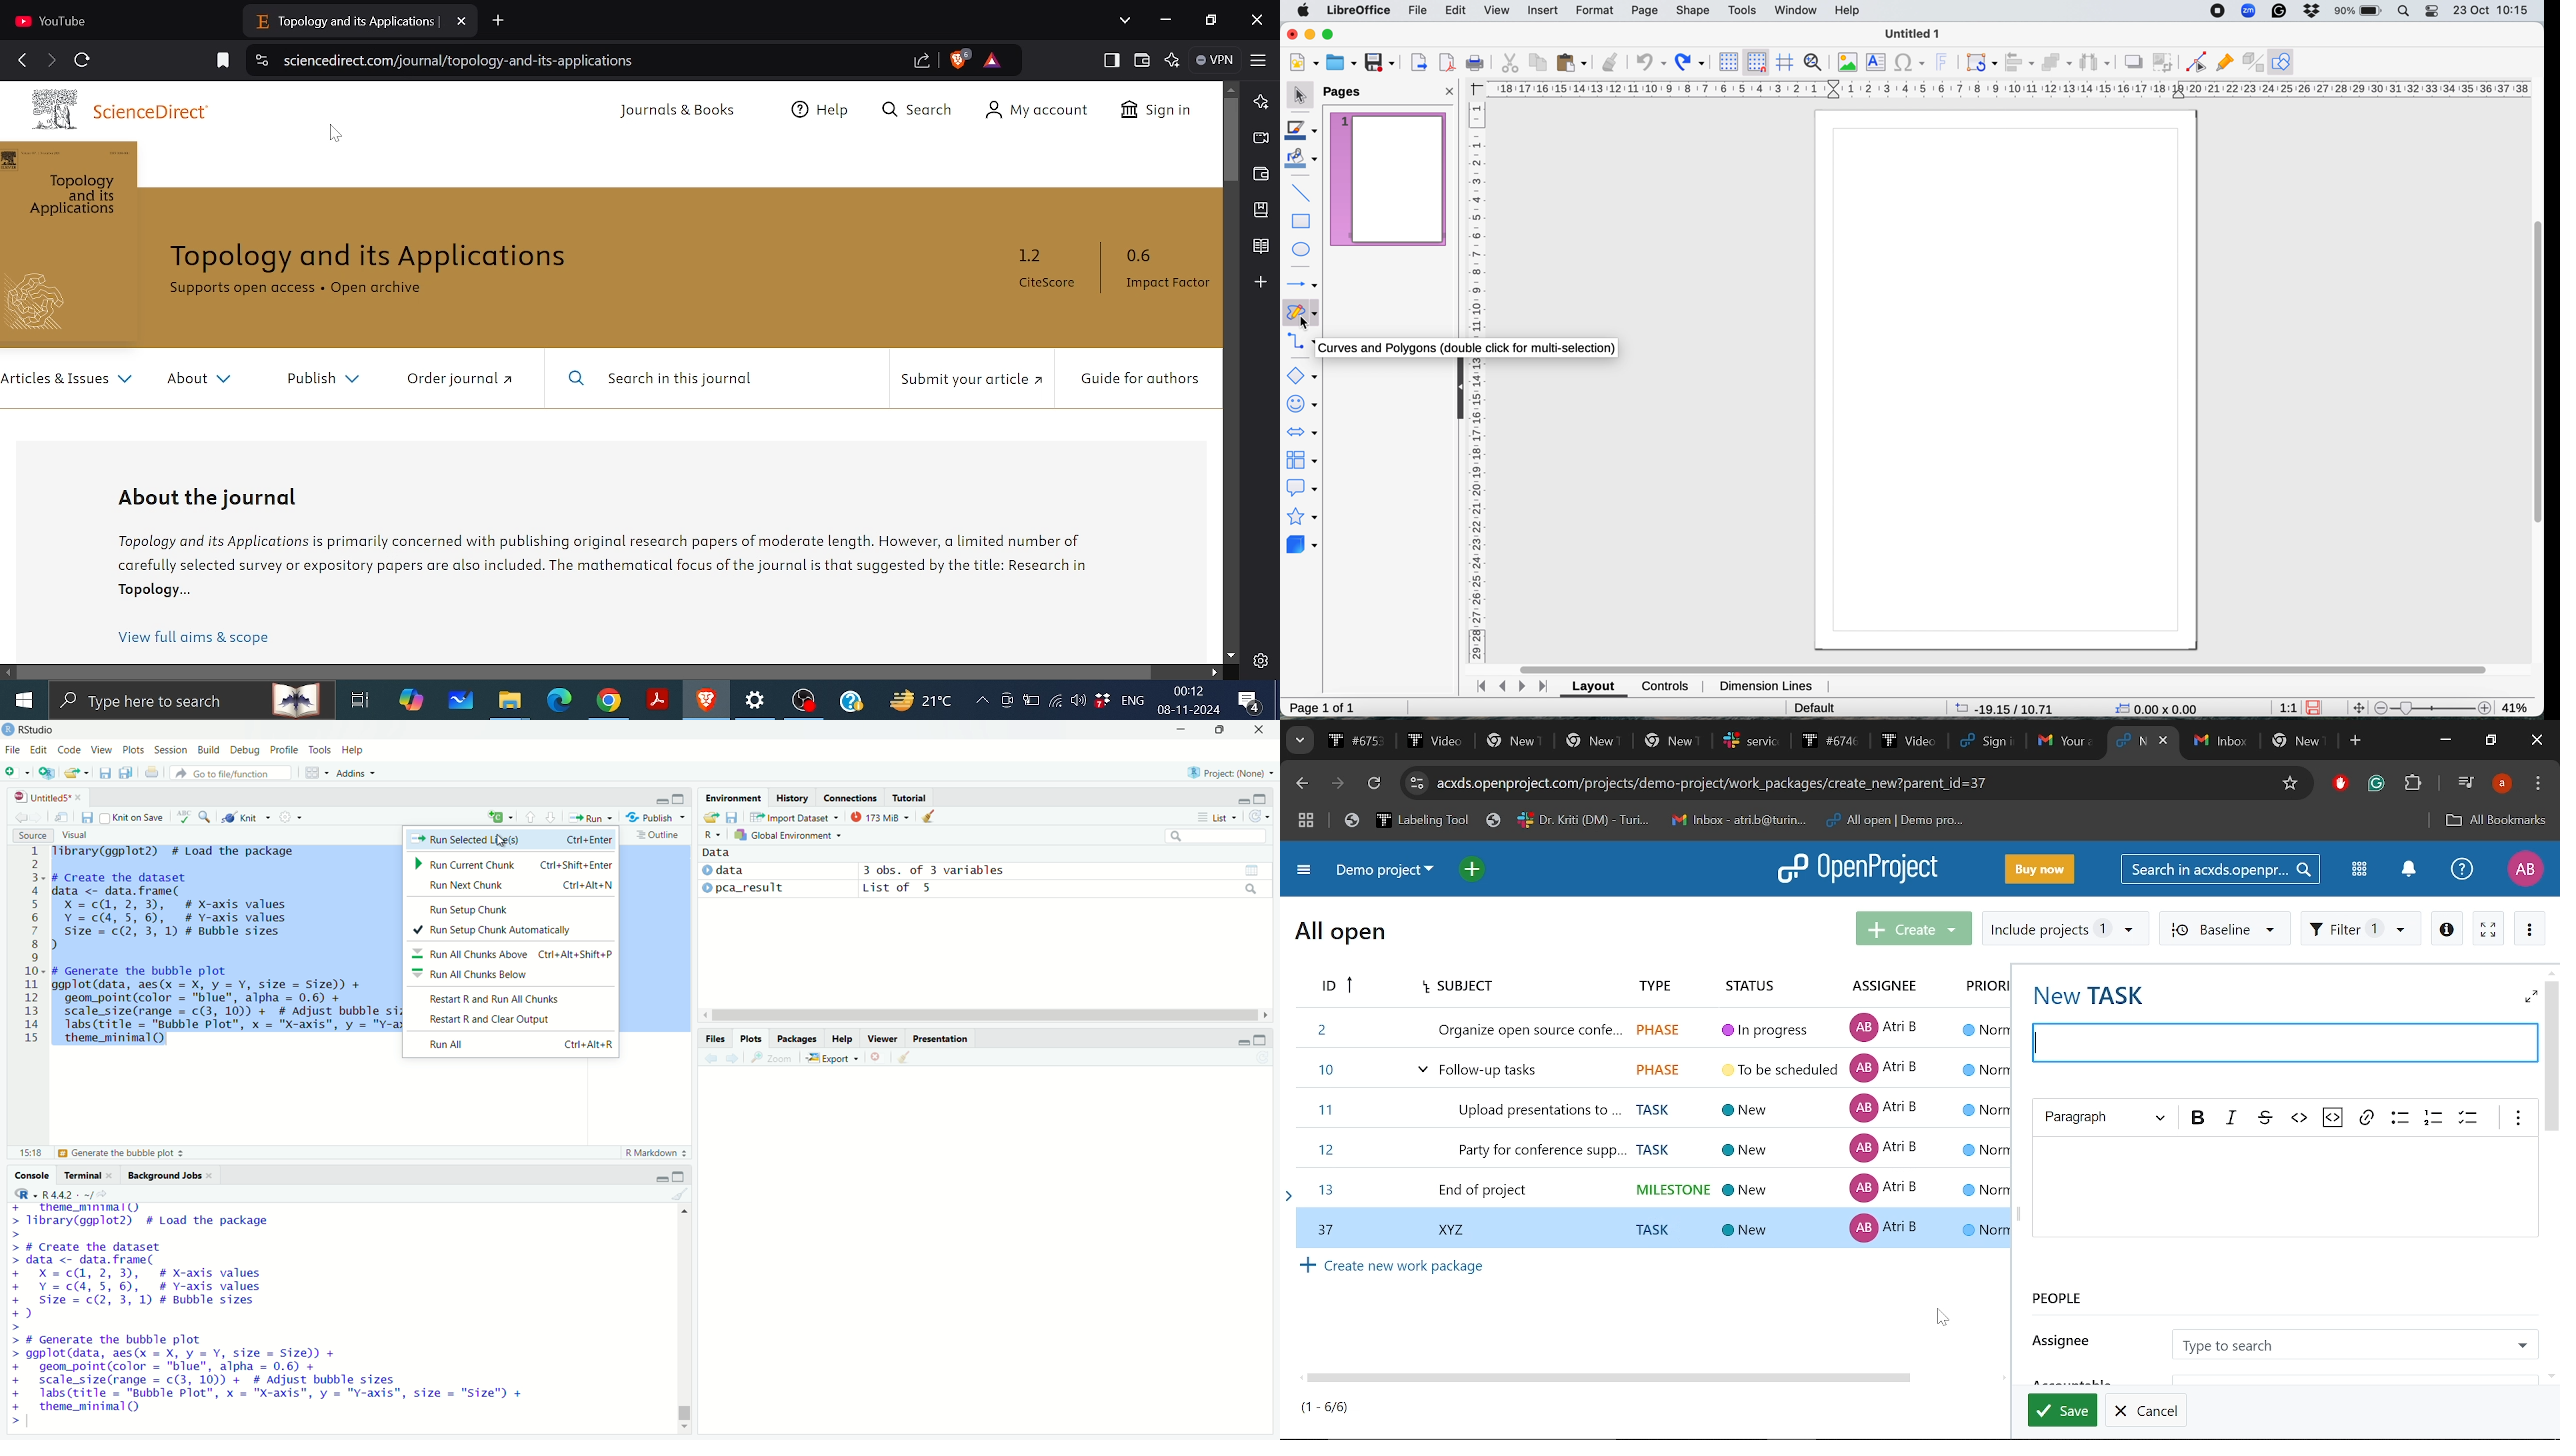 The image size is (2576, 1456). Describe the element at coordinates (270, 1315) in the screenshot. I see `Tibrary(ggplot2) # Load the package

# Create the dataset

data <- data. frame(
X =c(@, 2, 3), # X-axis values
Y = c(4, 5, 6), # Y-axis values
size = c(2, 3, 1) # Bubble sizes

)

# Generate the bubble plot

ggplot(data, aes(x = X, y = Y, size = Size)) +
geom_point(color = "blue", alpha = 0.6) +
scale_size(range = c(3, 10)) + # Adjust bubble sizes
labs (title = "Bubble Plot", x = "X-axis", y = "Y-axis", size = "Size") +
theme_minimal ()` at that location.